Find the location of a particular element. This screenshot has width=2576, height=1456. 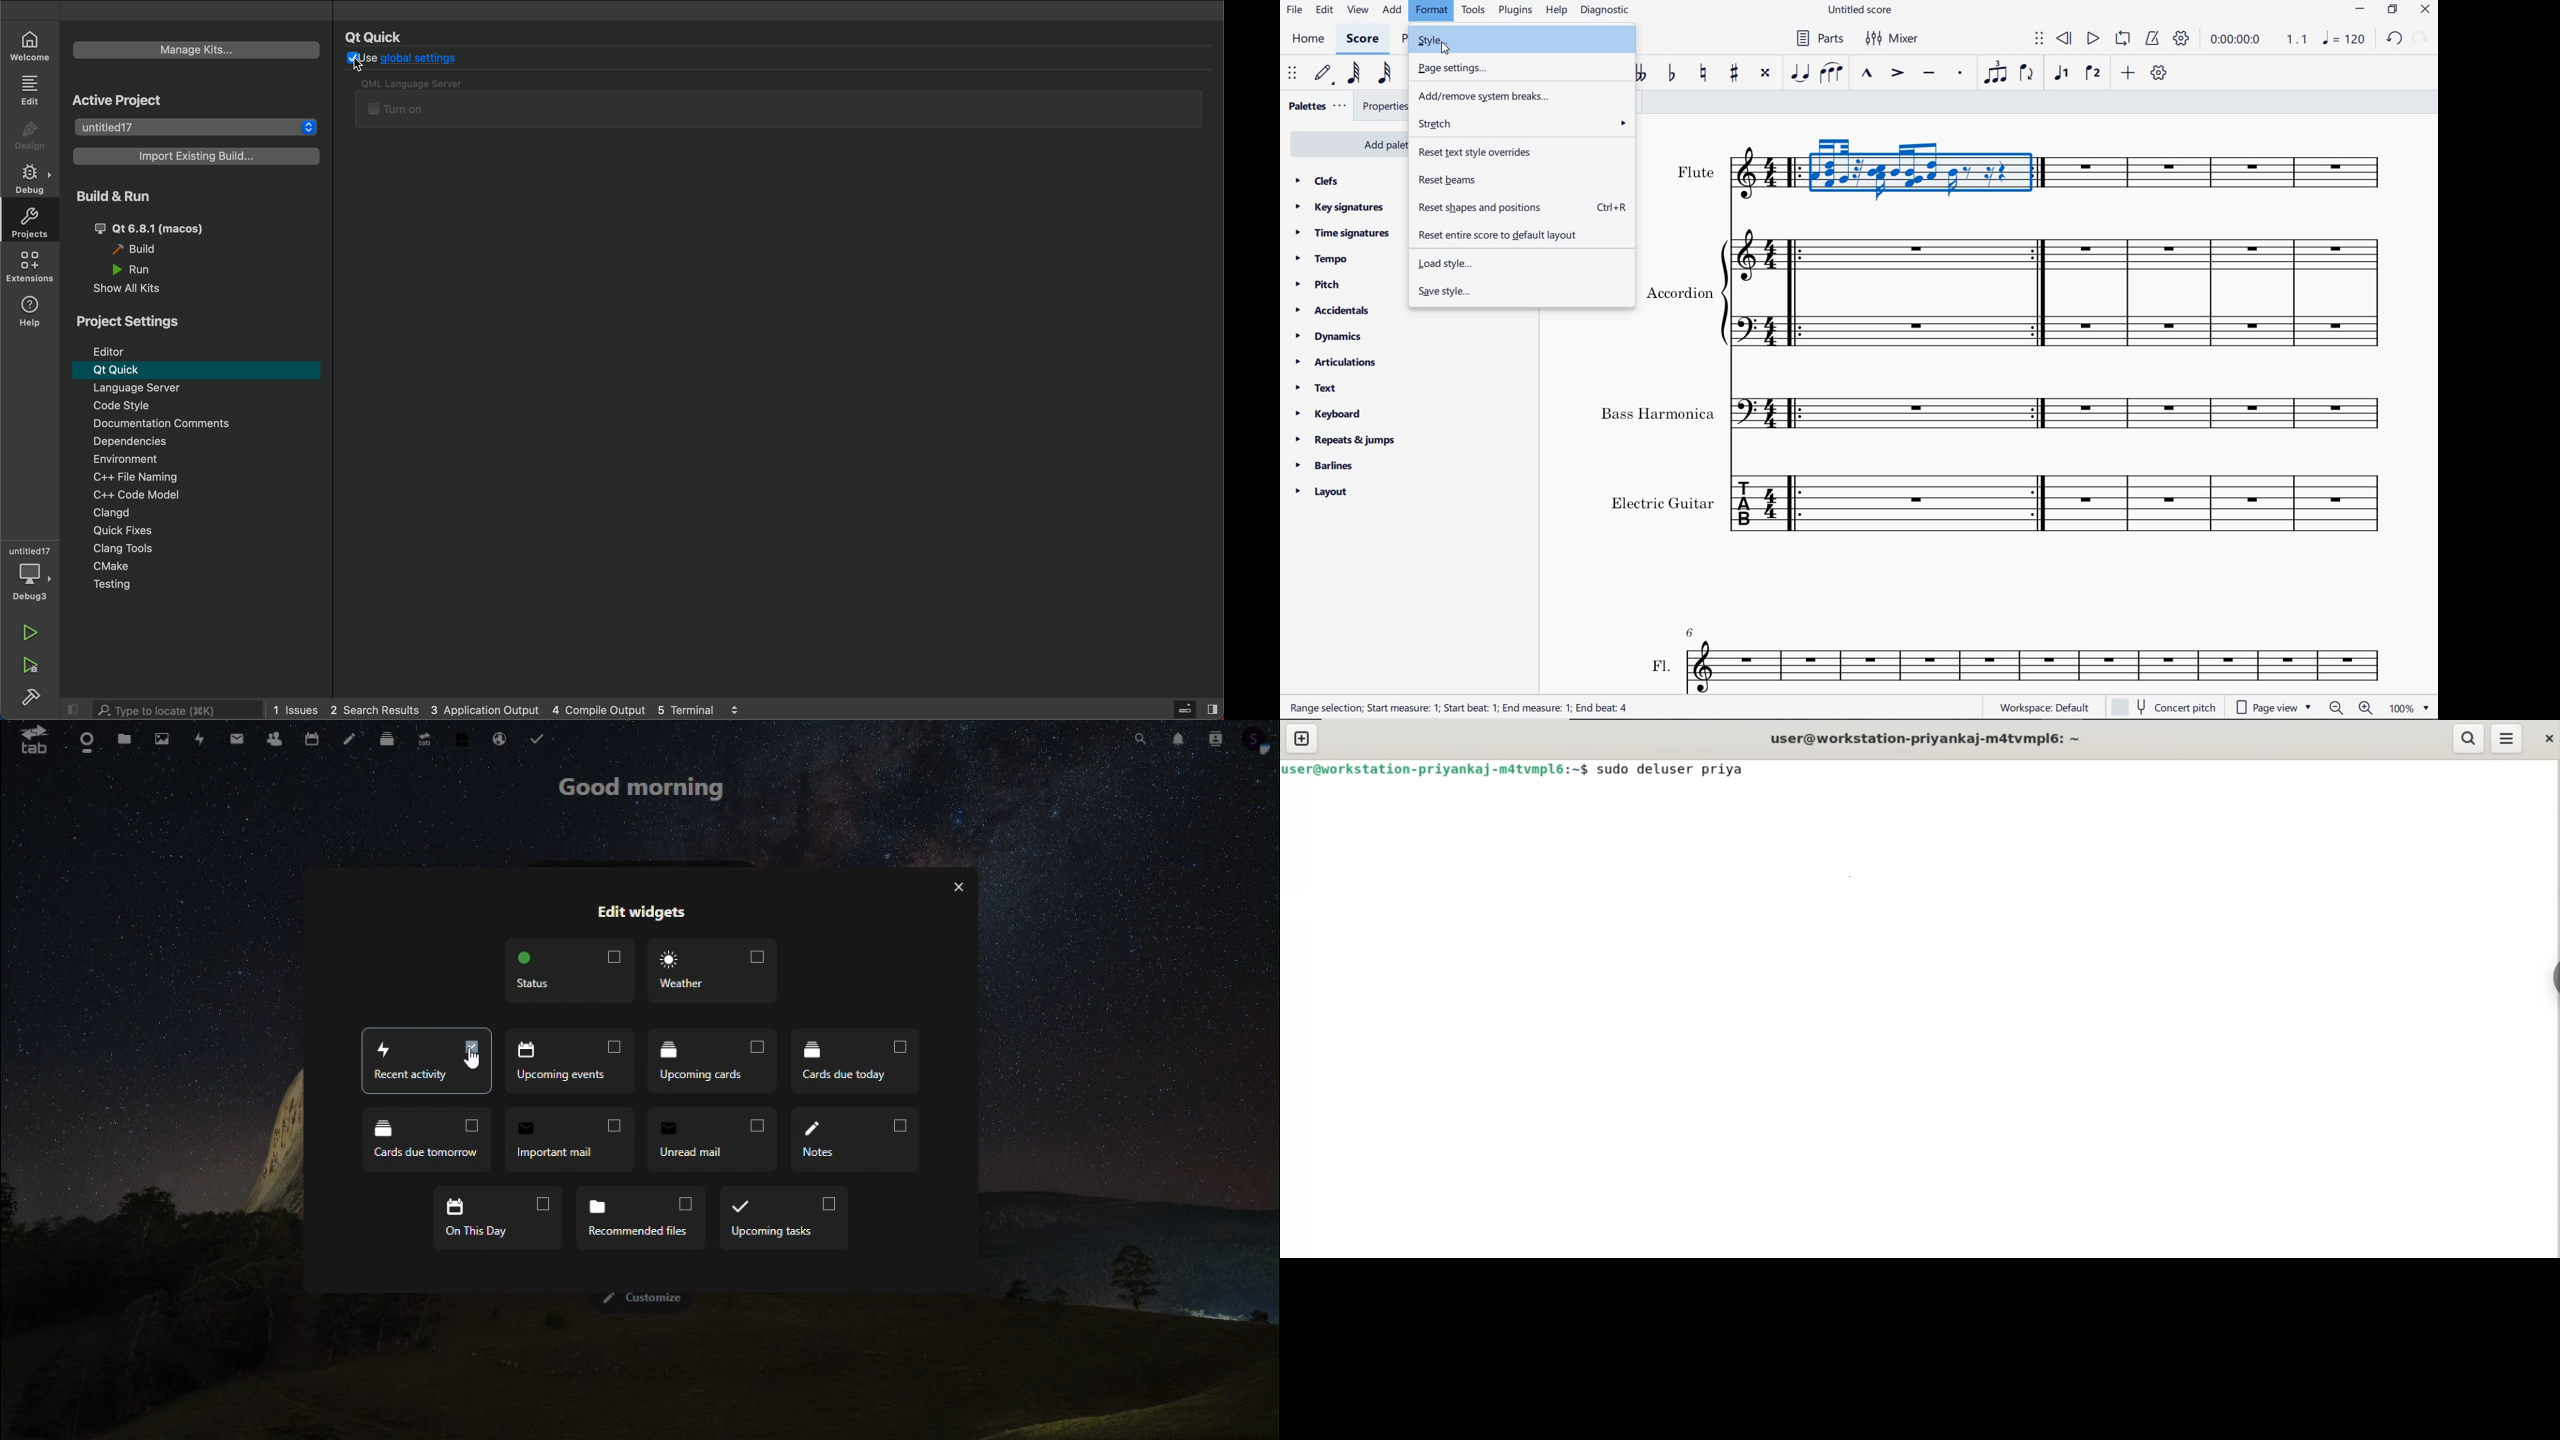

tenuto is located at coordinates (1930, 73).